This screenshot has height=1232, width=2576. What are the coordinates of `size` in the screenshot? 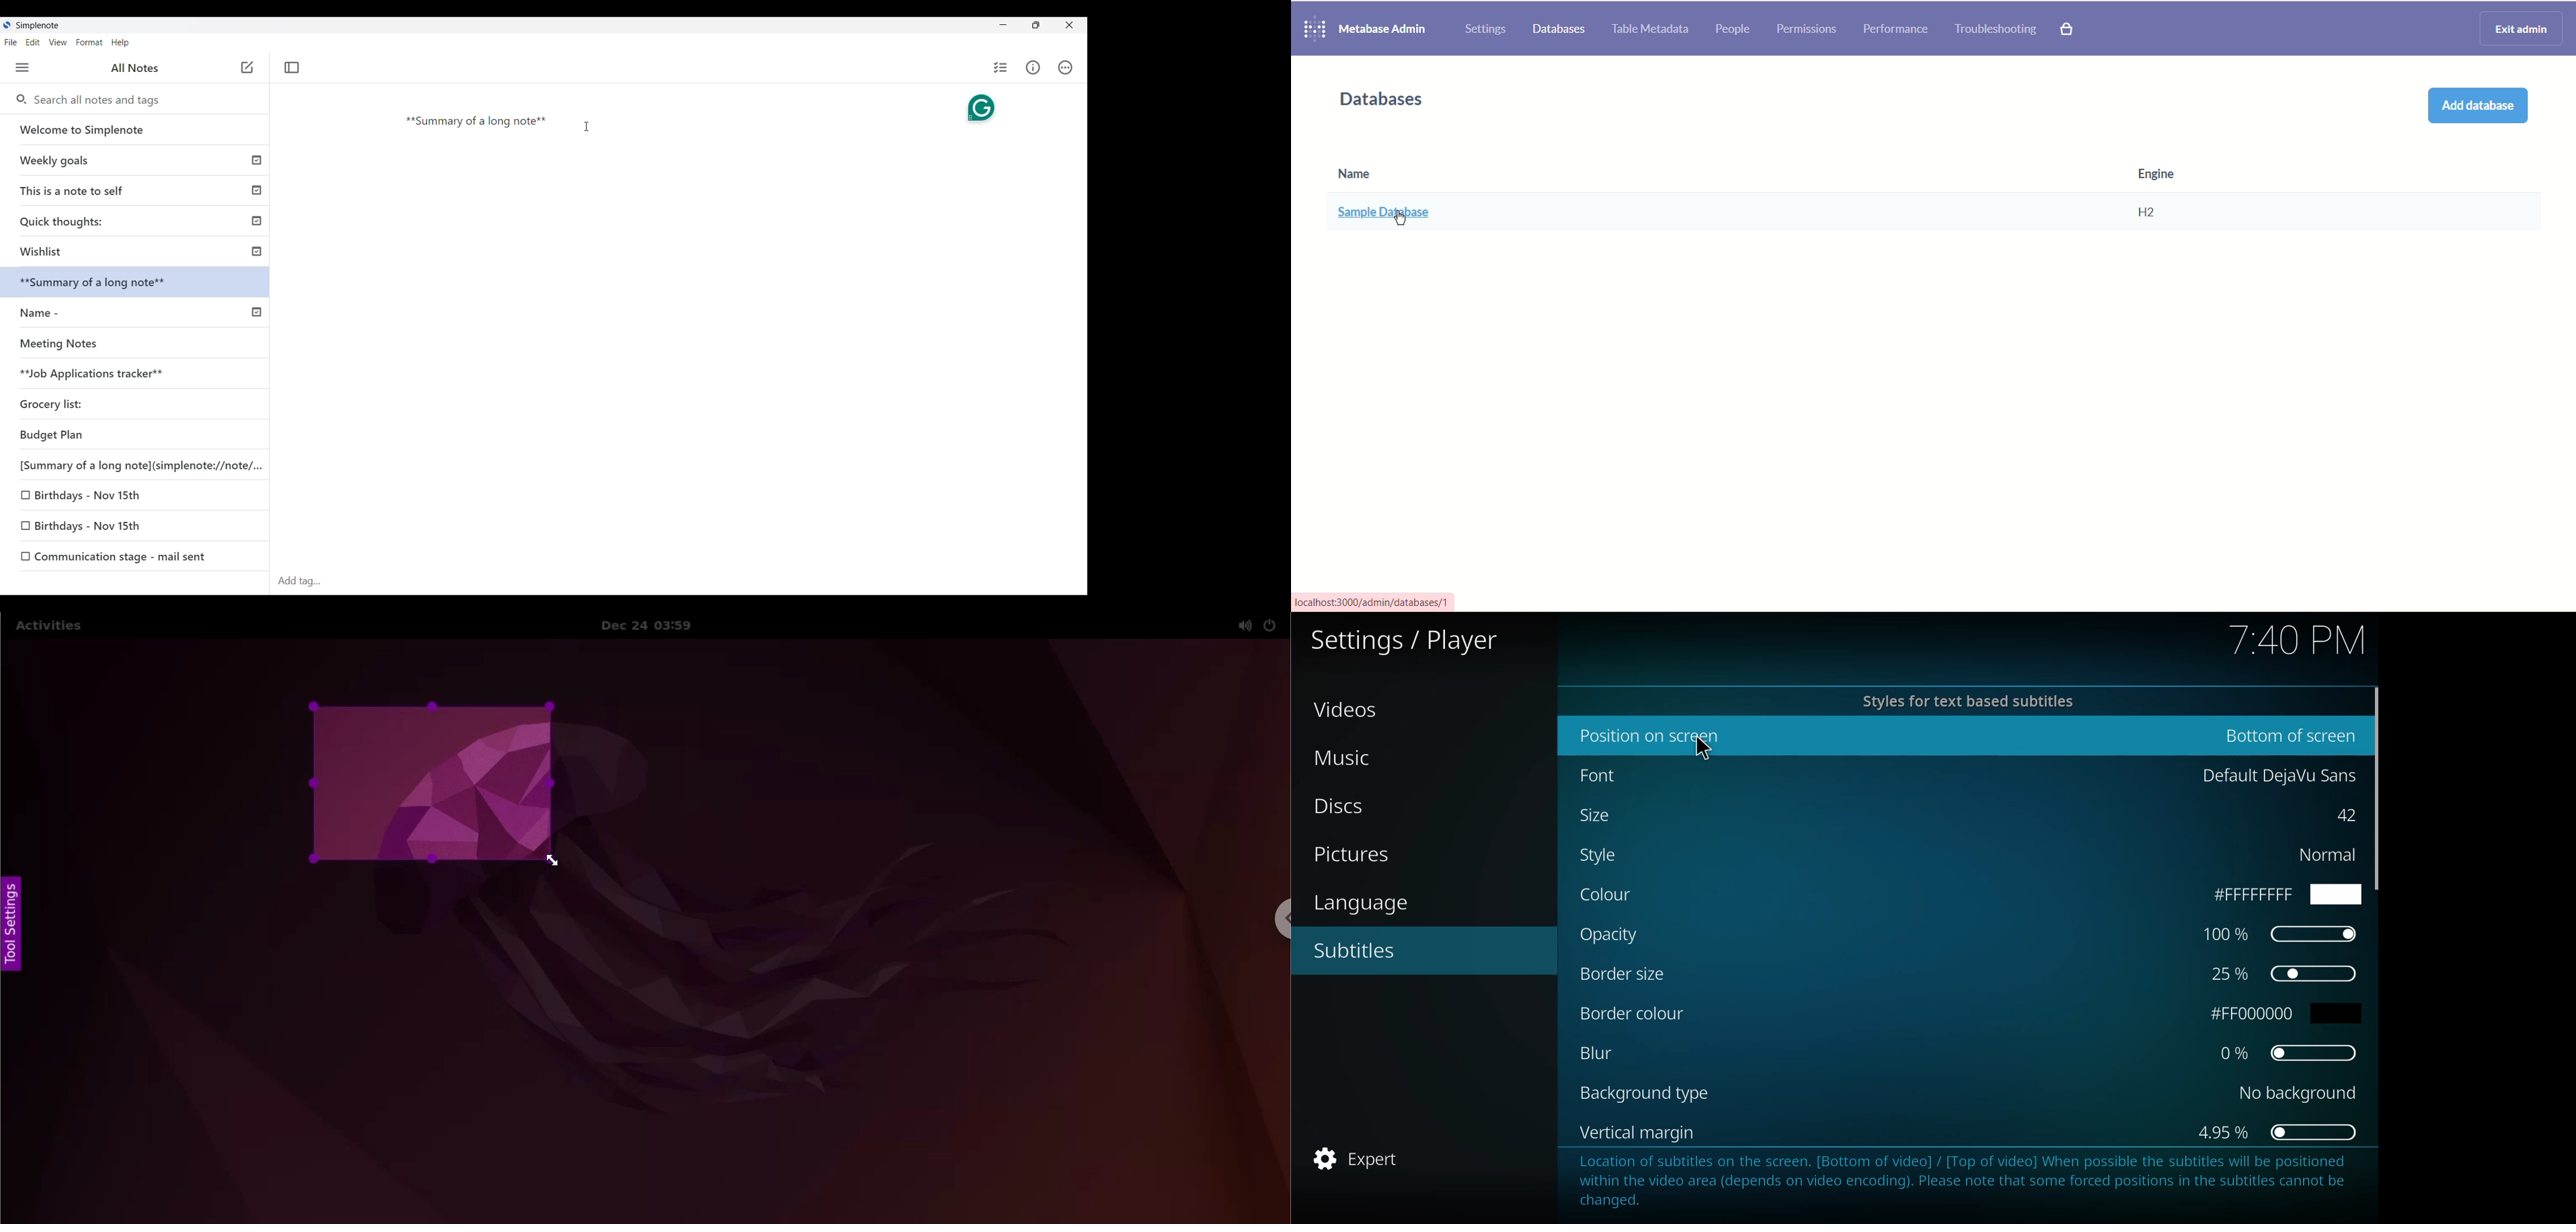 It's located at (1601, 817).